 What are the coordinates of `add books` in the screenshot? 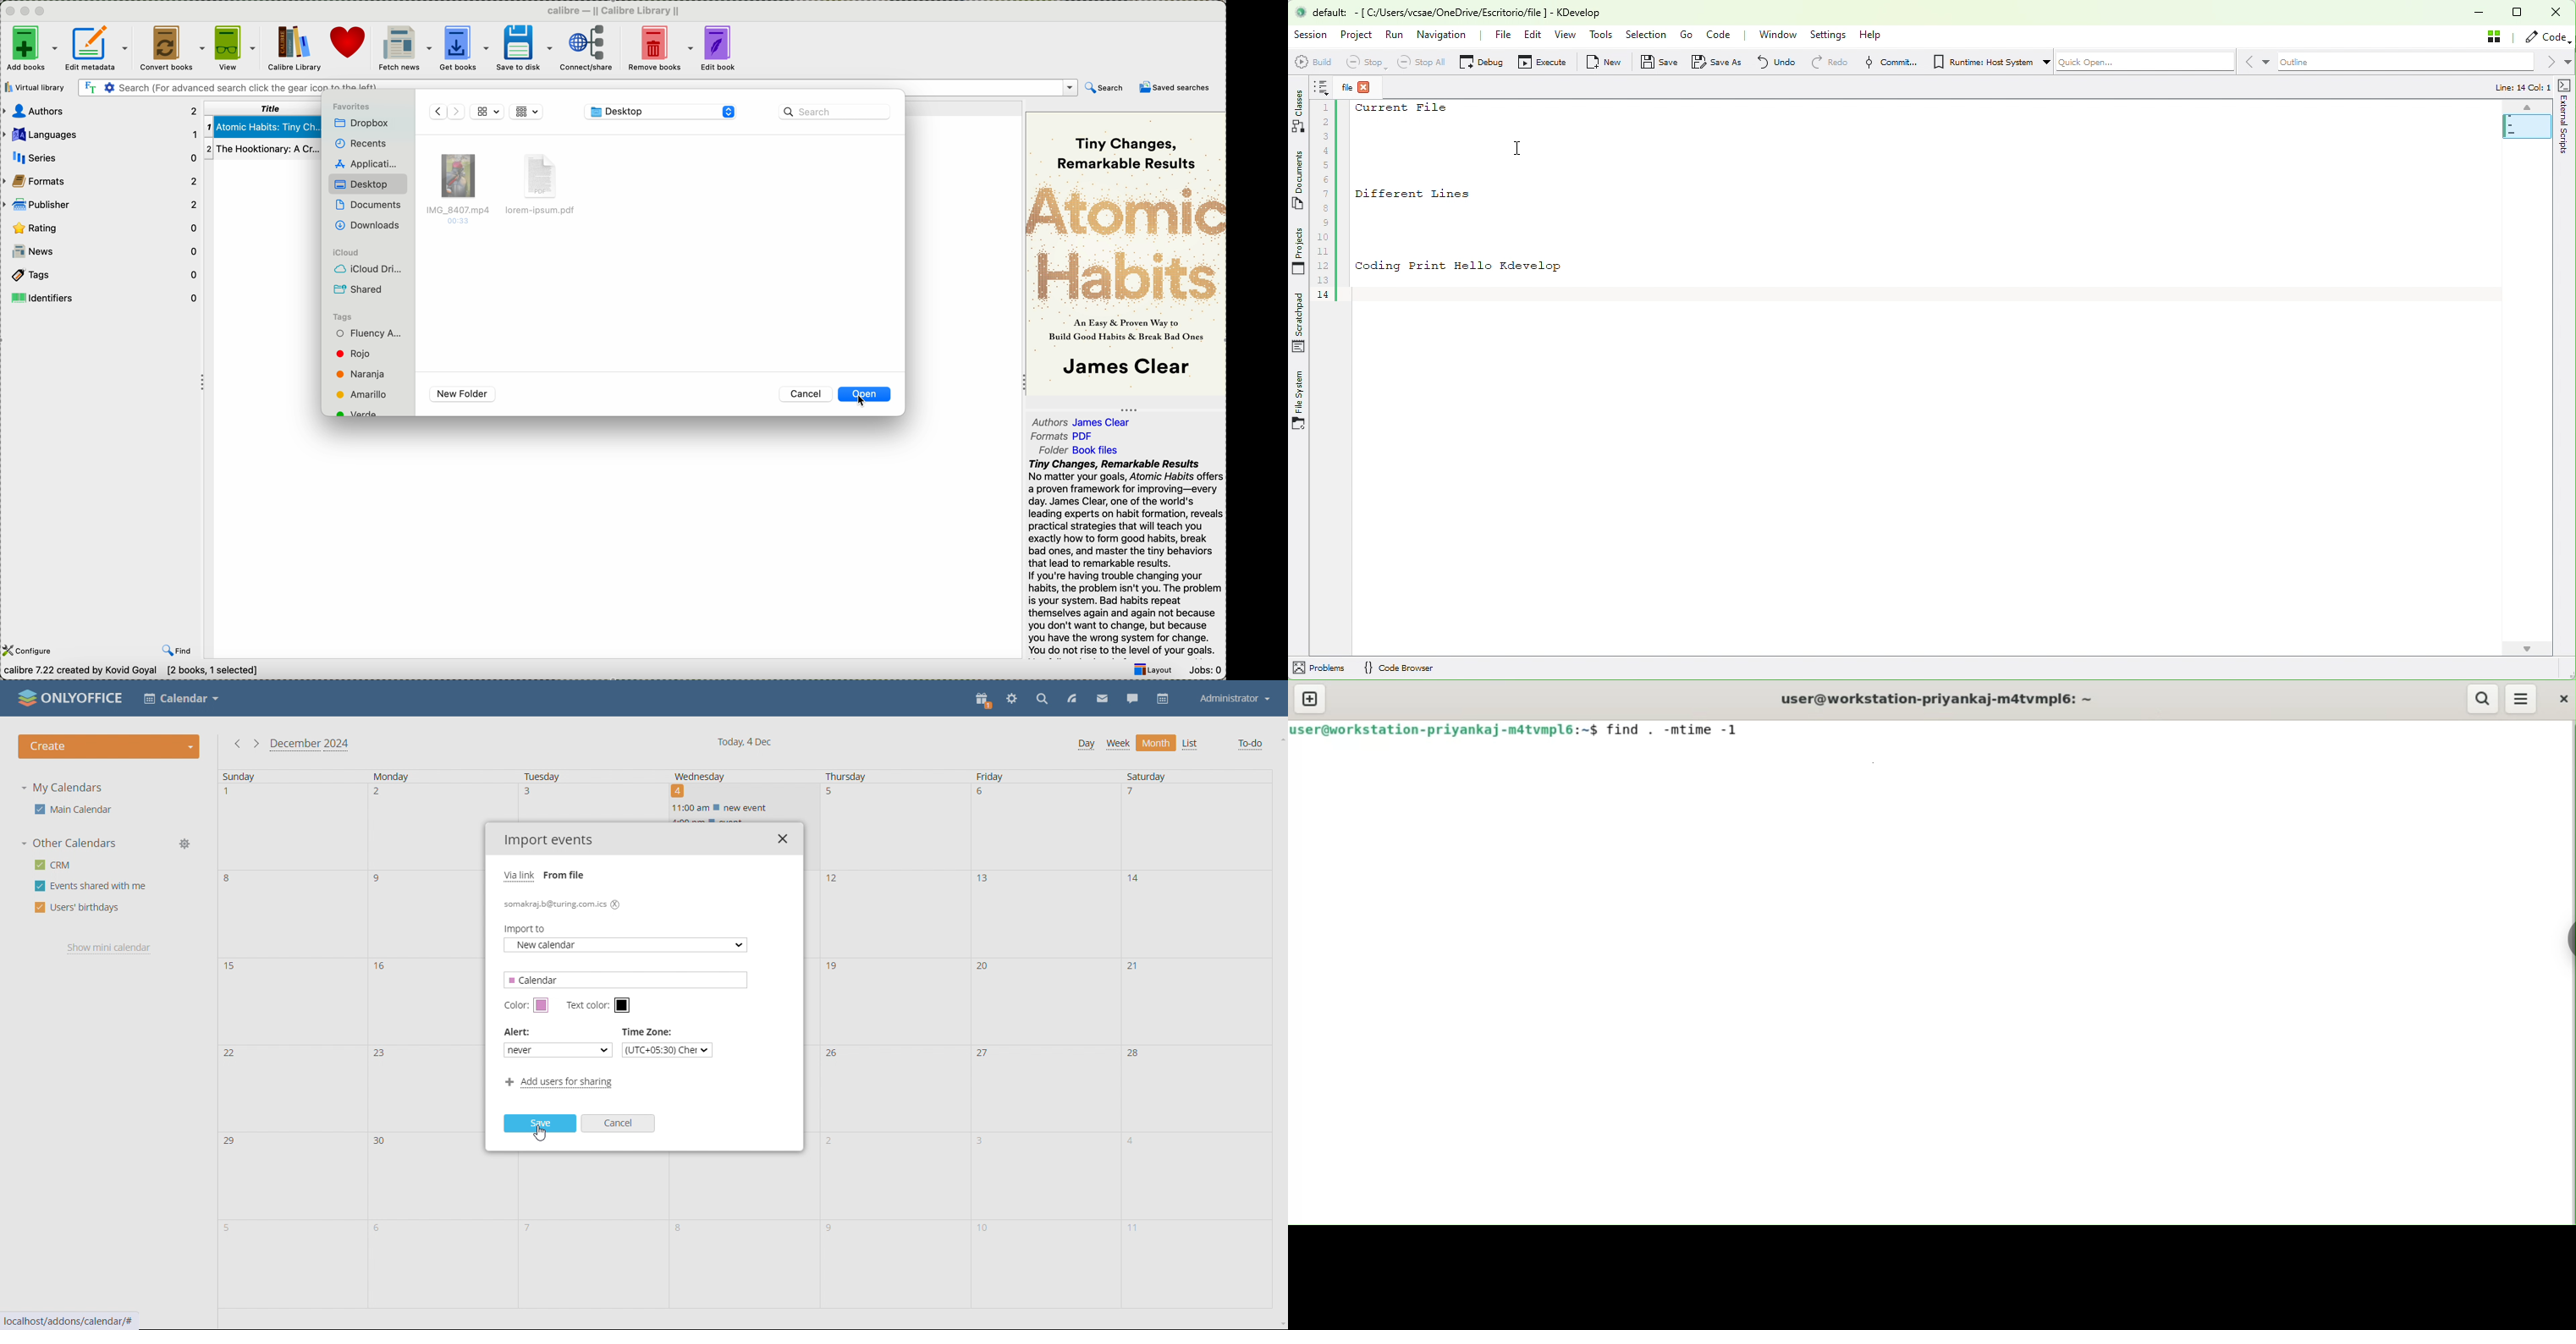 It's located at (31, 49).